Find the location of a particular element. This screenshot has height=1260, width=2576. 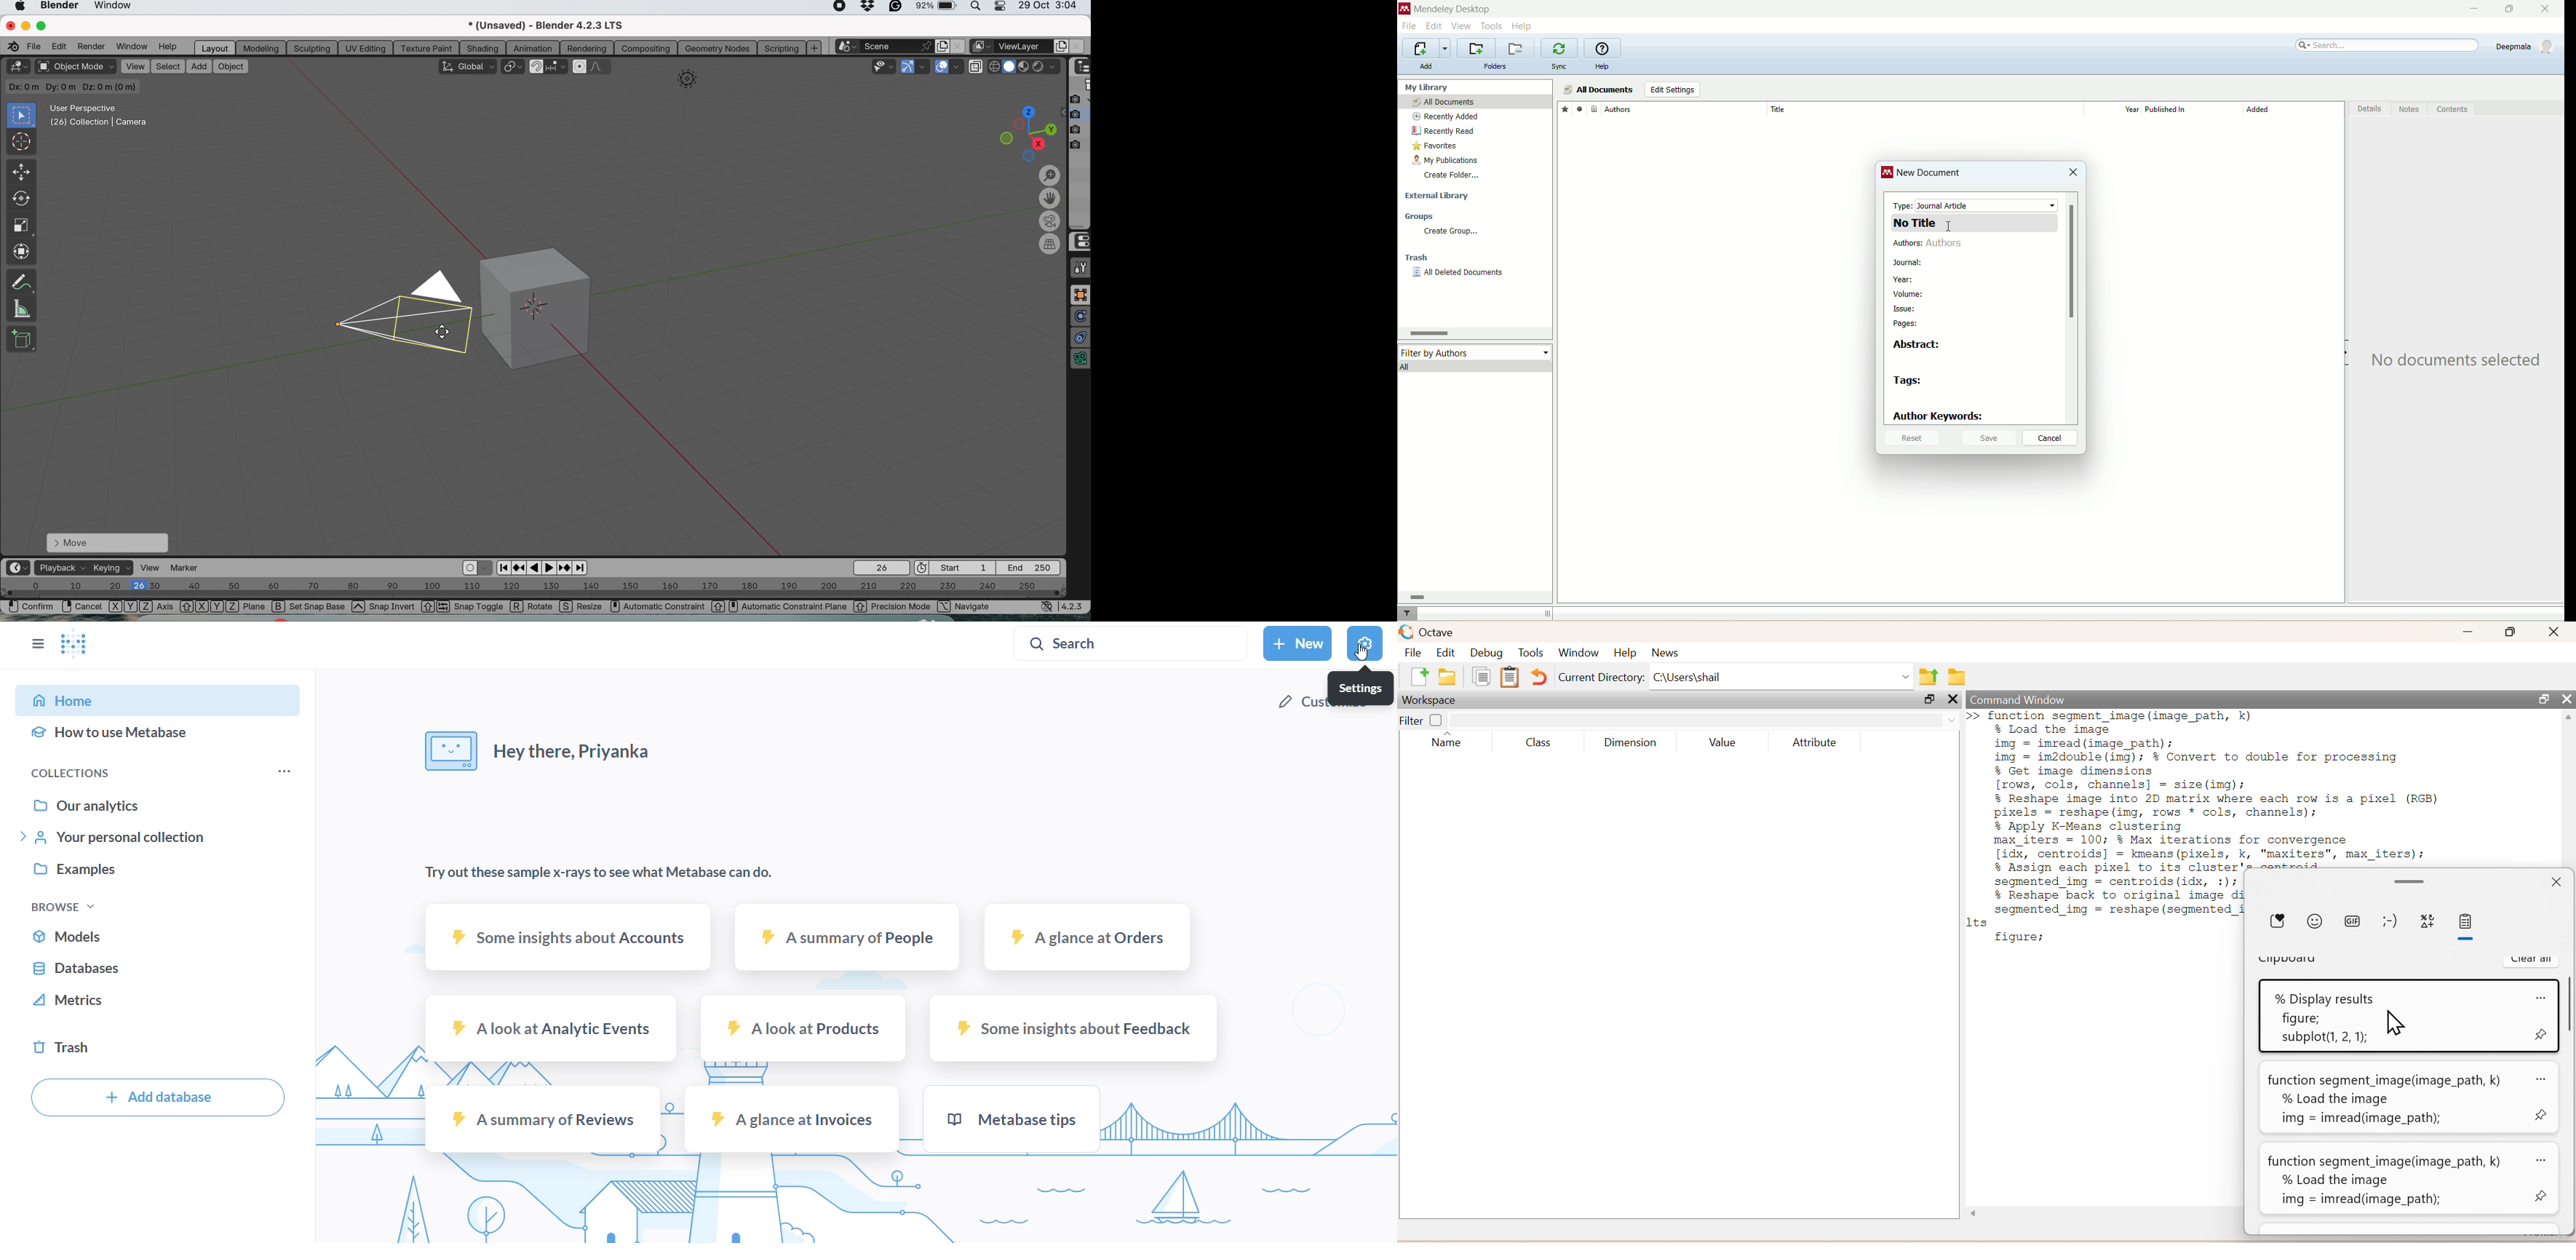

toggle the camera view is located at coordinates (1052, 222).